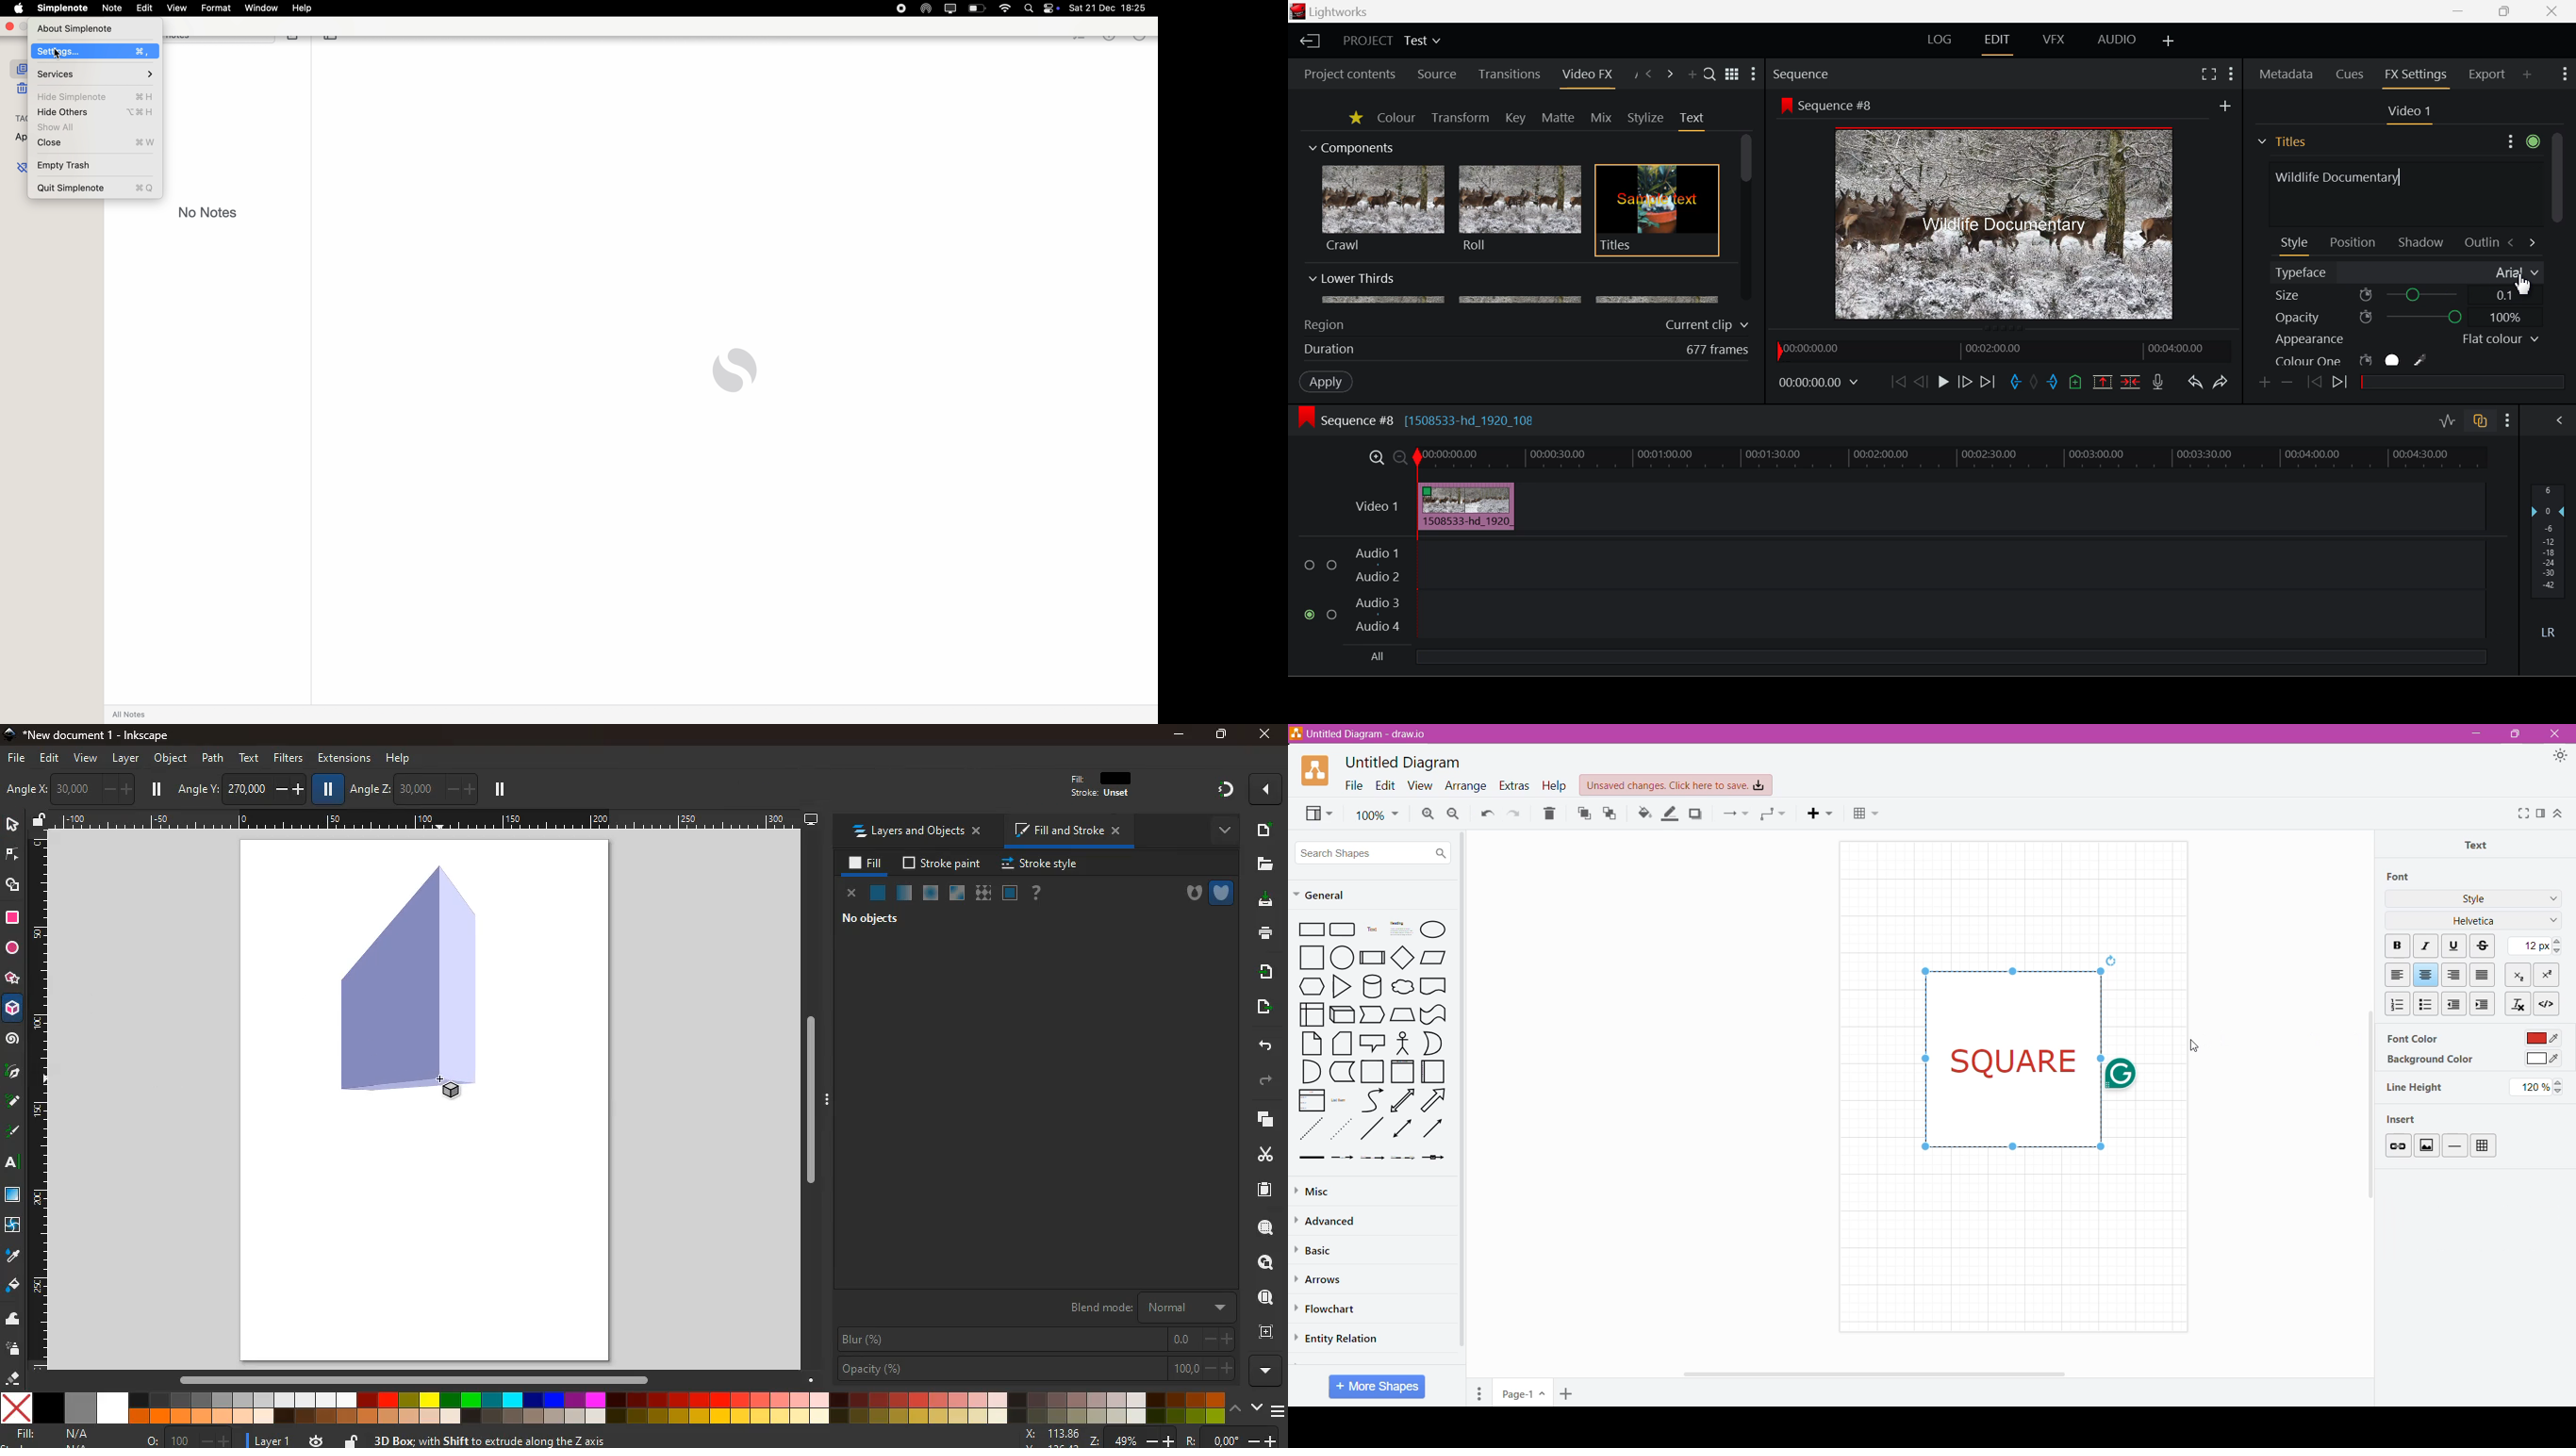 This screenshot has width=2576, height=1456. I want to click on armour, so click(1221, 892).